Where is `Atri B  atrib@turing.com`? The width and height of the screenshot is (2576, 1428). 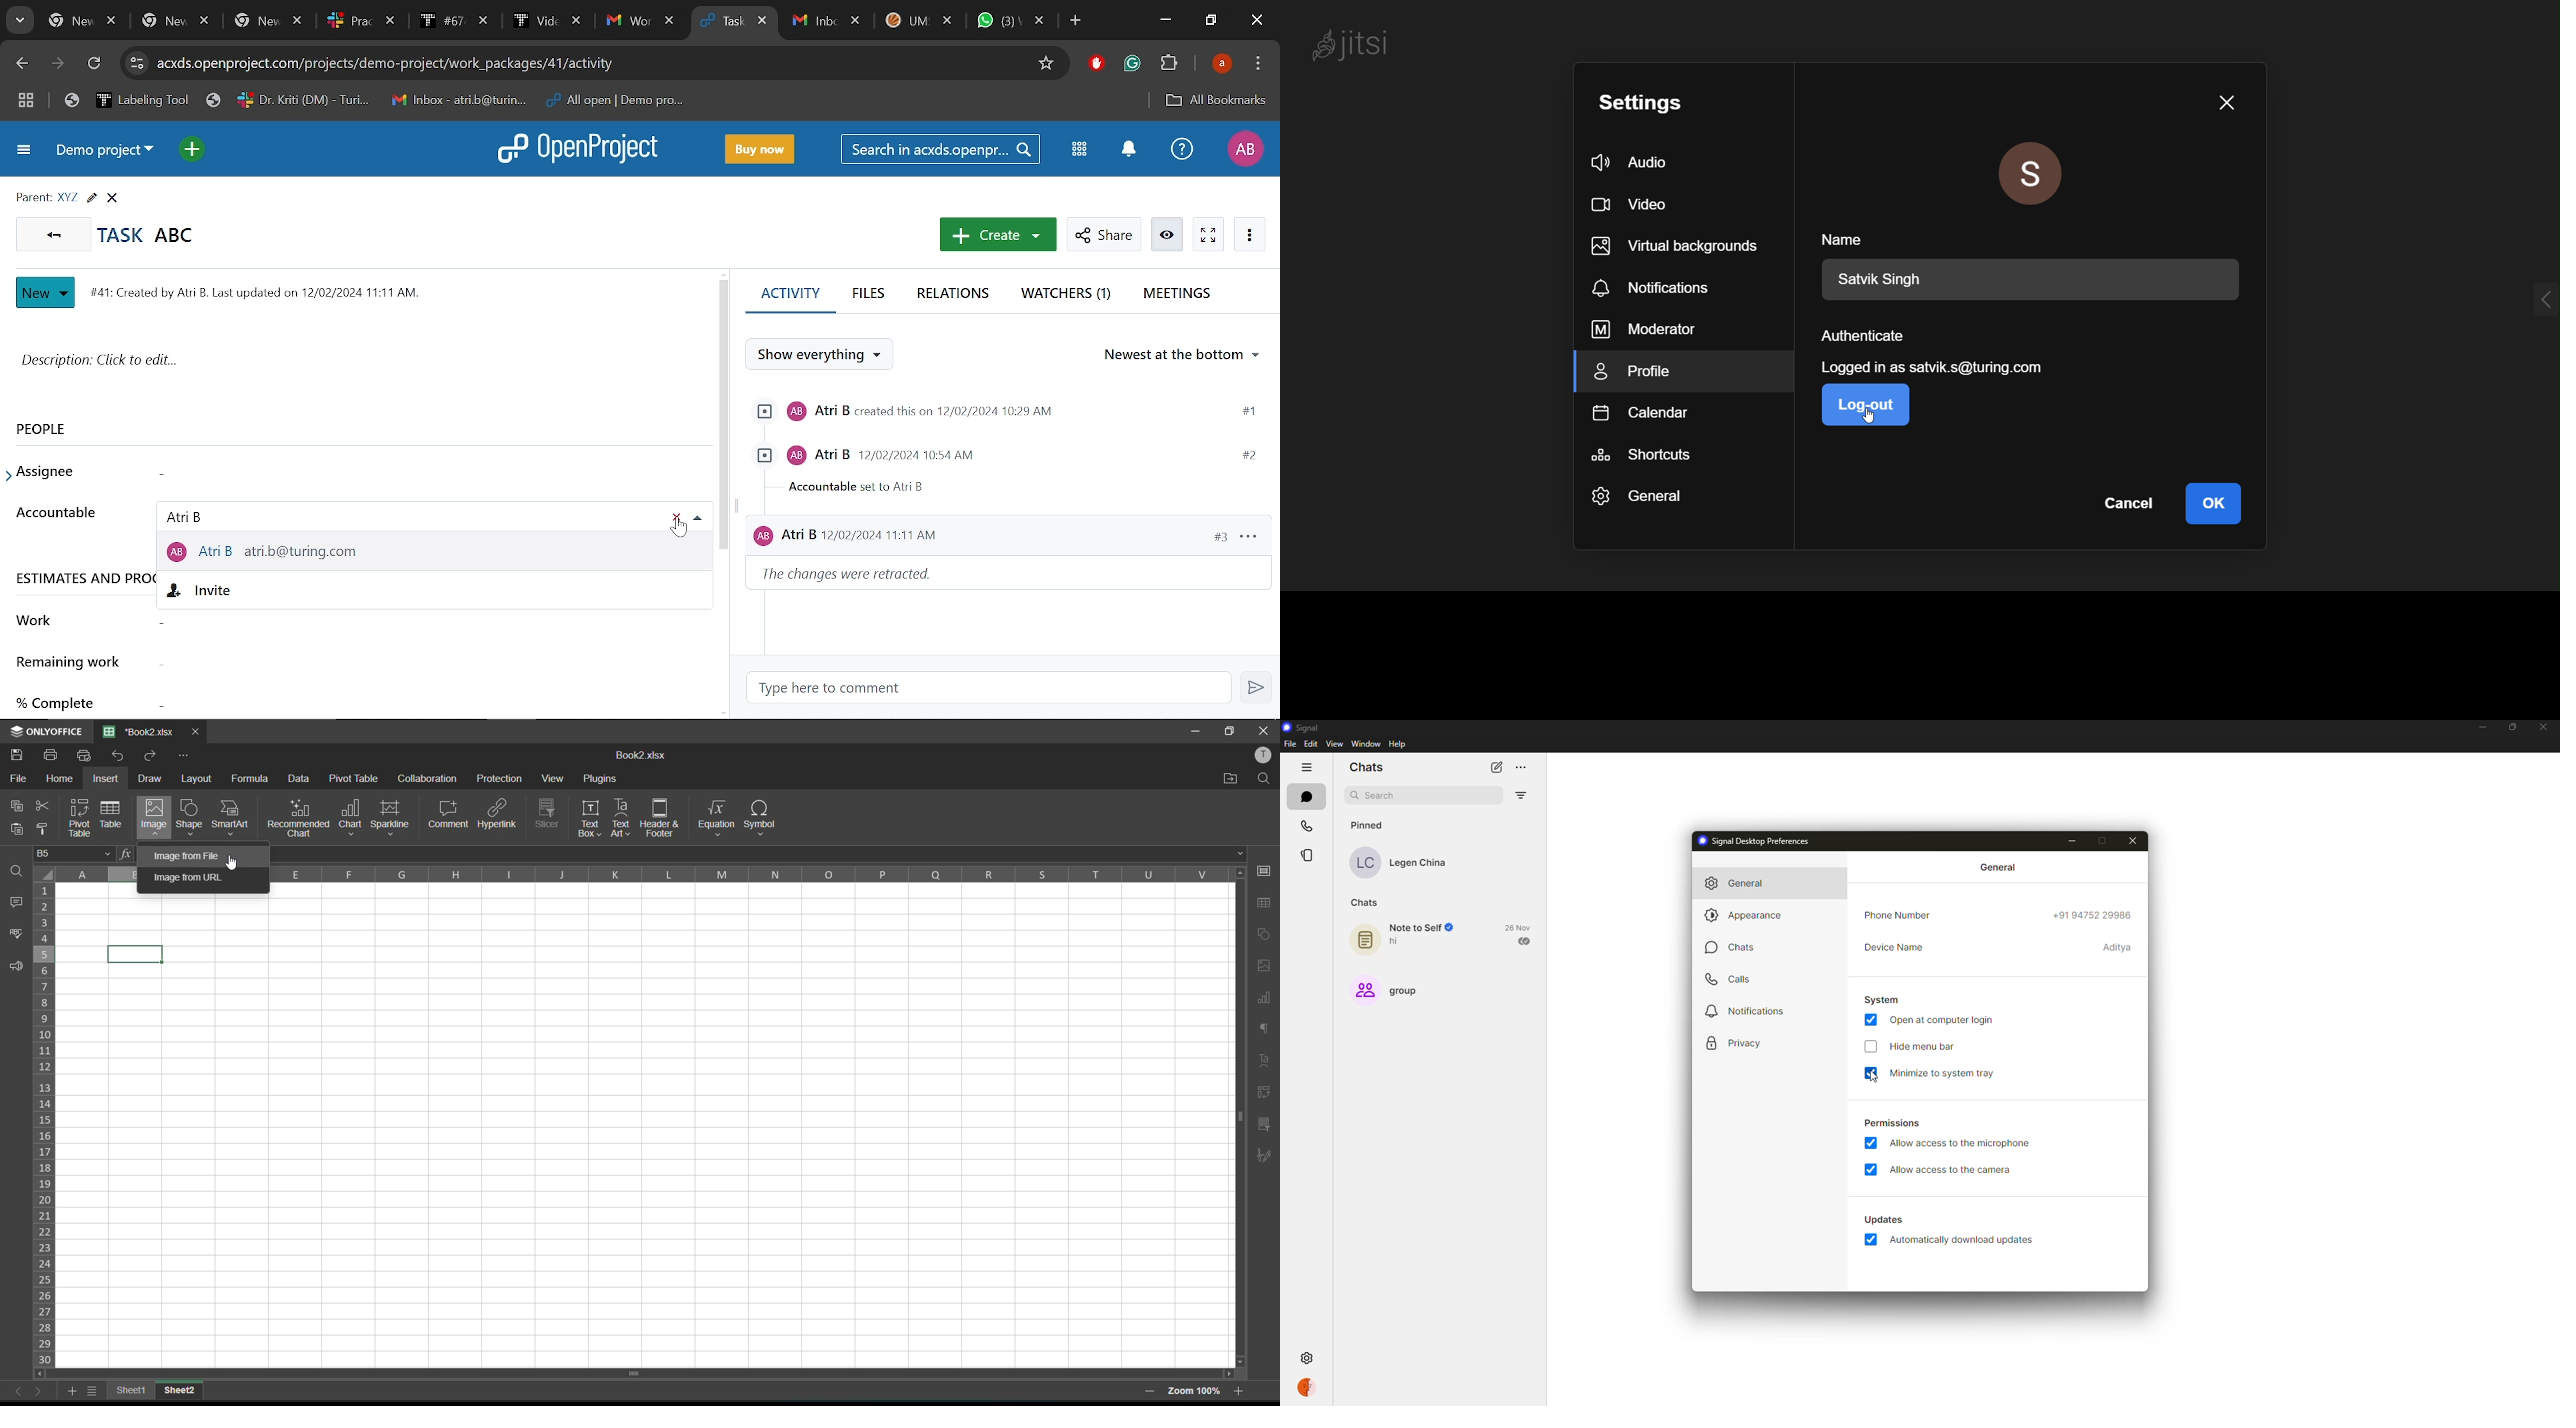
Atri B  atrib@turing.com is located at coordinates (272, 551).